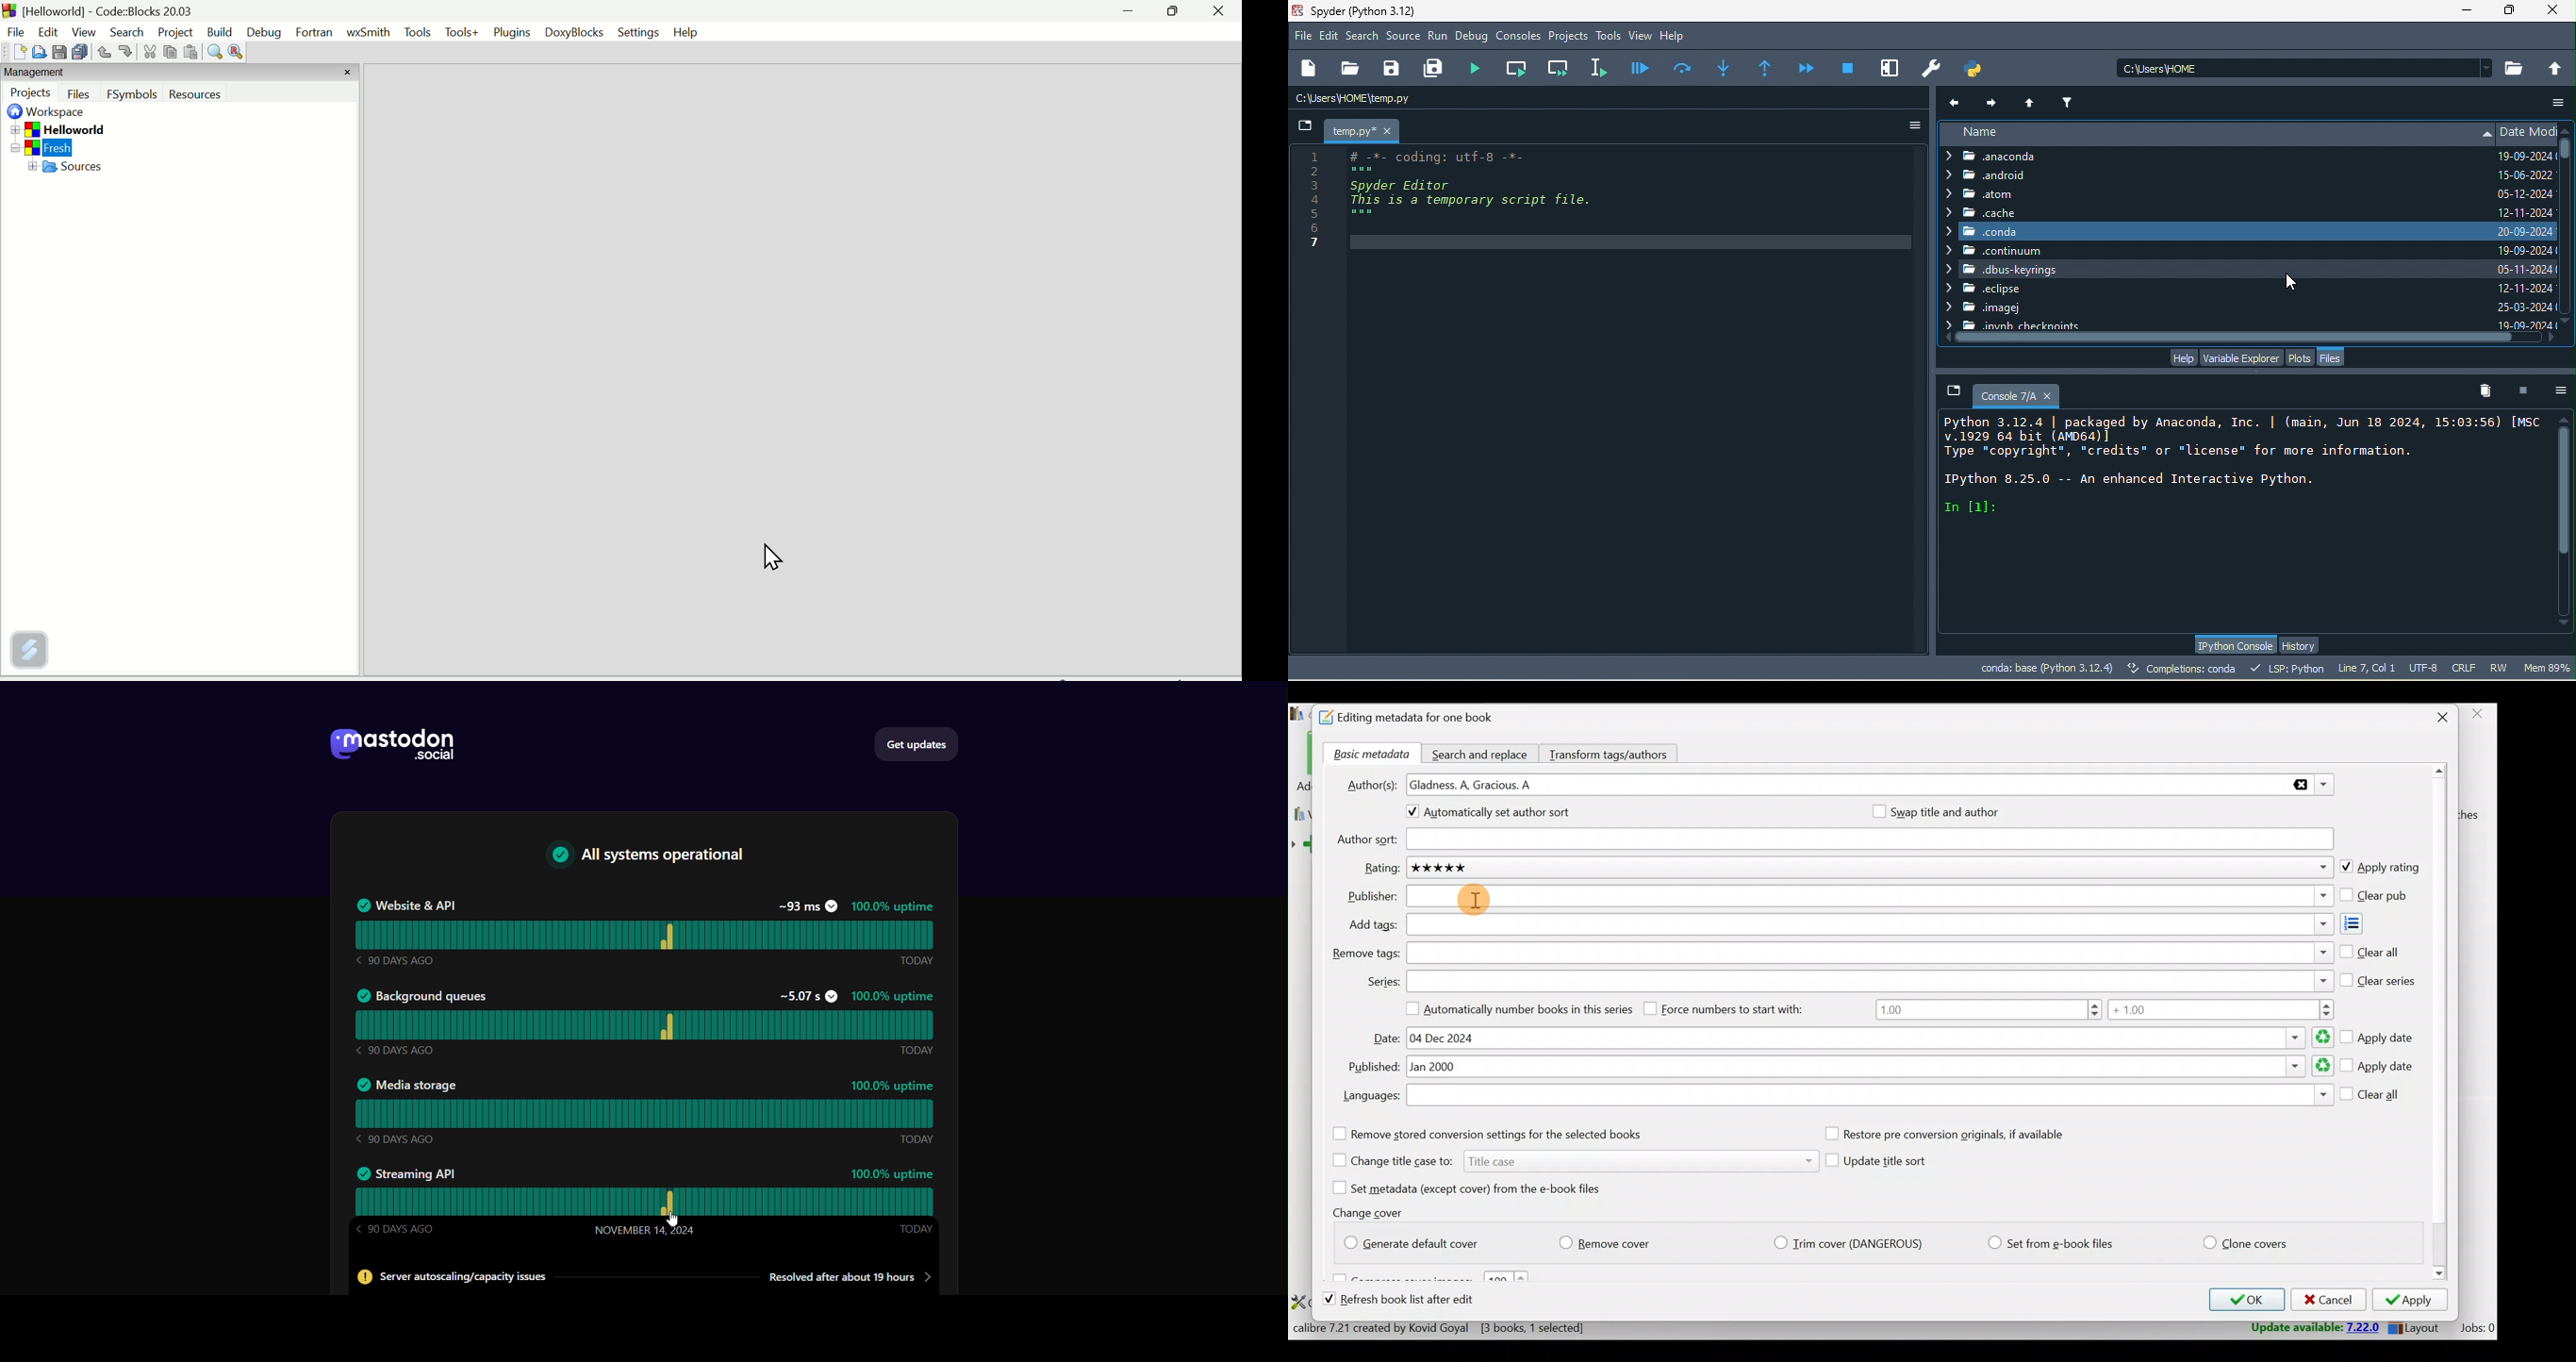  What do you see at coordinates (2436, 719) in the screenshot?
I see `Close` at bounding box center [2436, 719].